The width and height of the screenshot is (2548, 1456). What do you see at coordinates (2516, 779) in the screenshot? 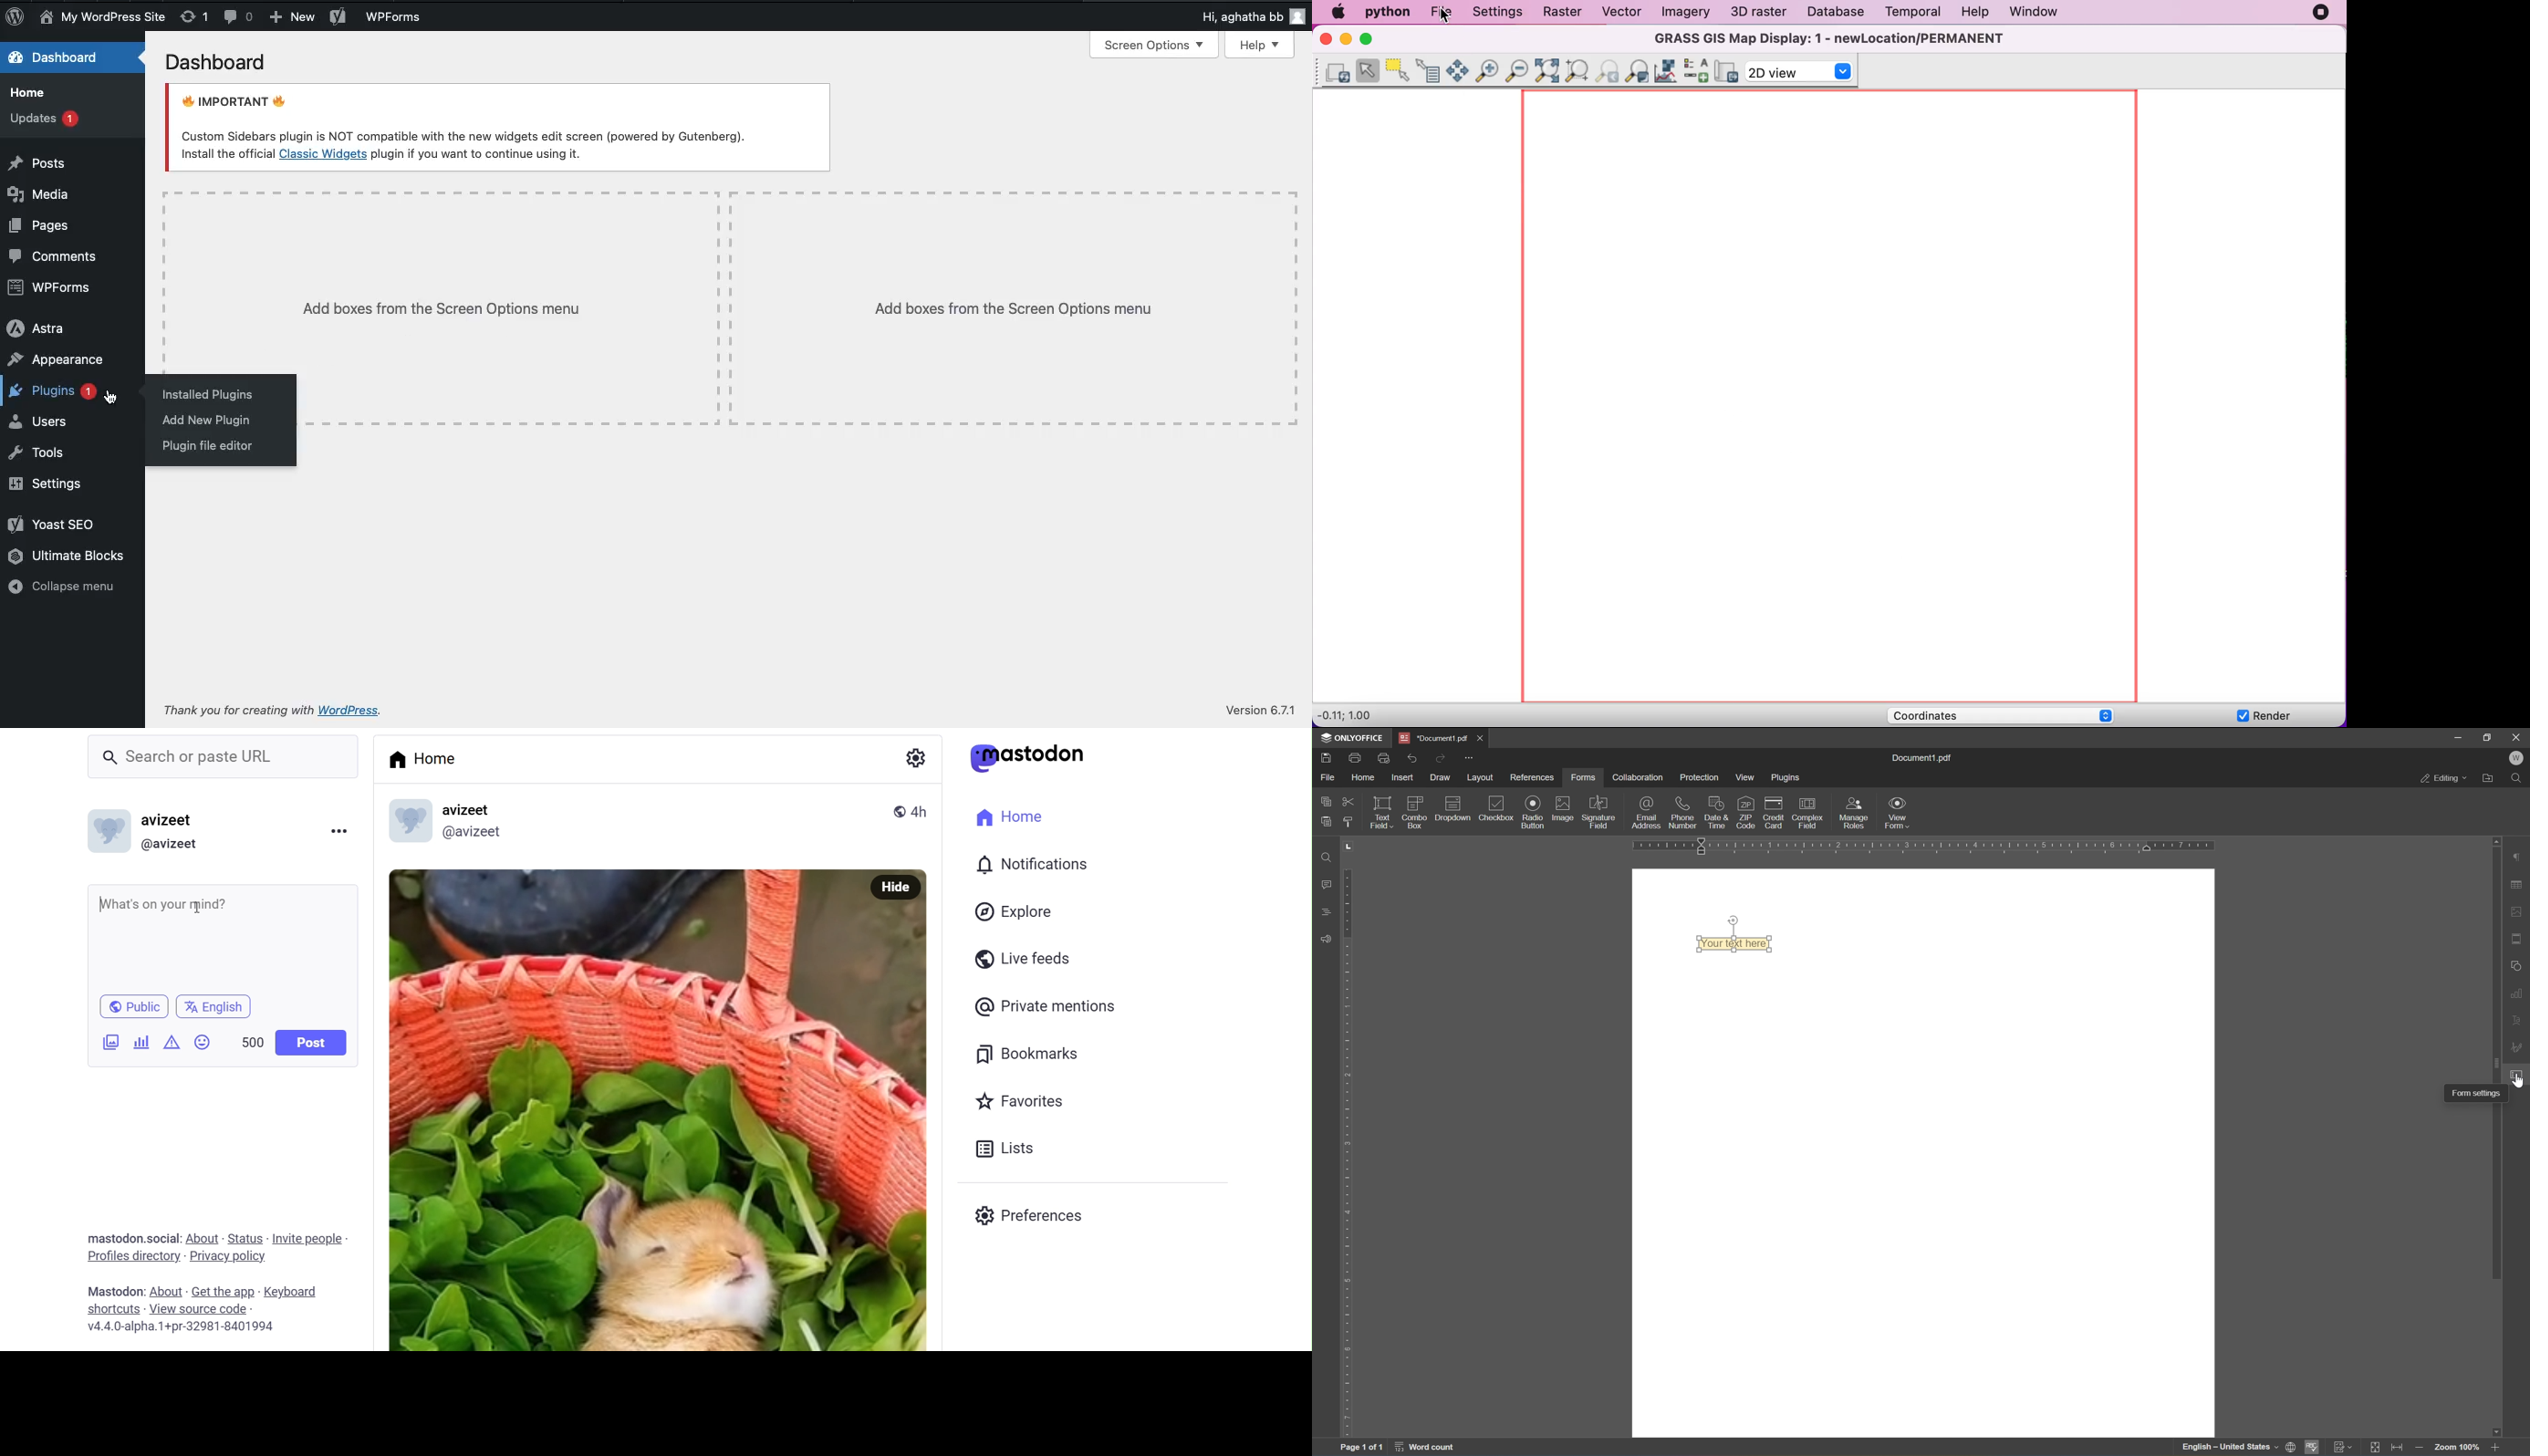
I see `find` at bounding box center [2516, 779].